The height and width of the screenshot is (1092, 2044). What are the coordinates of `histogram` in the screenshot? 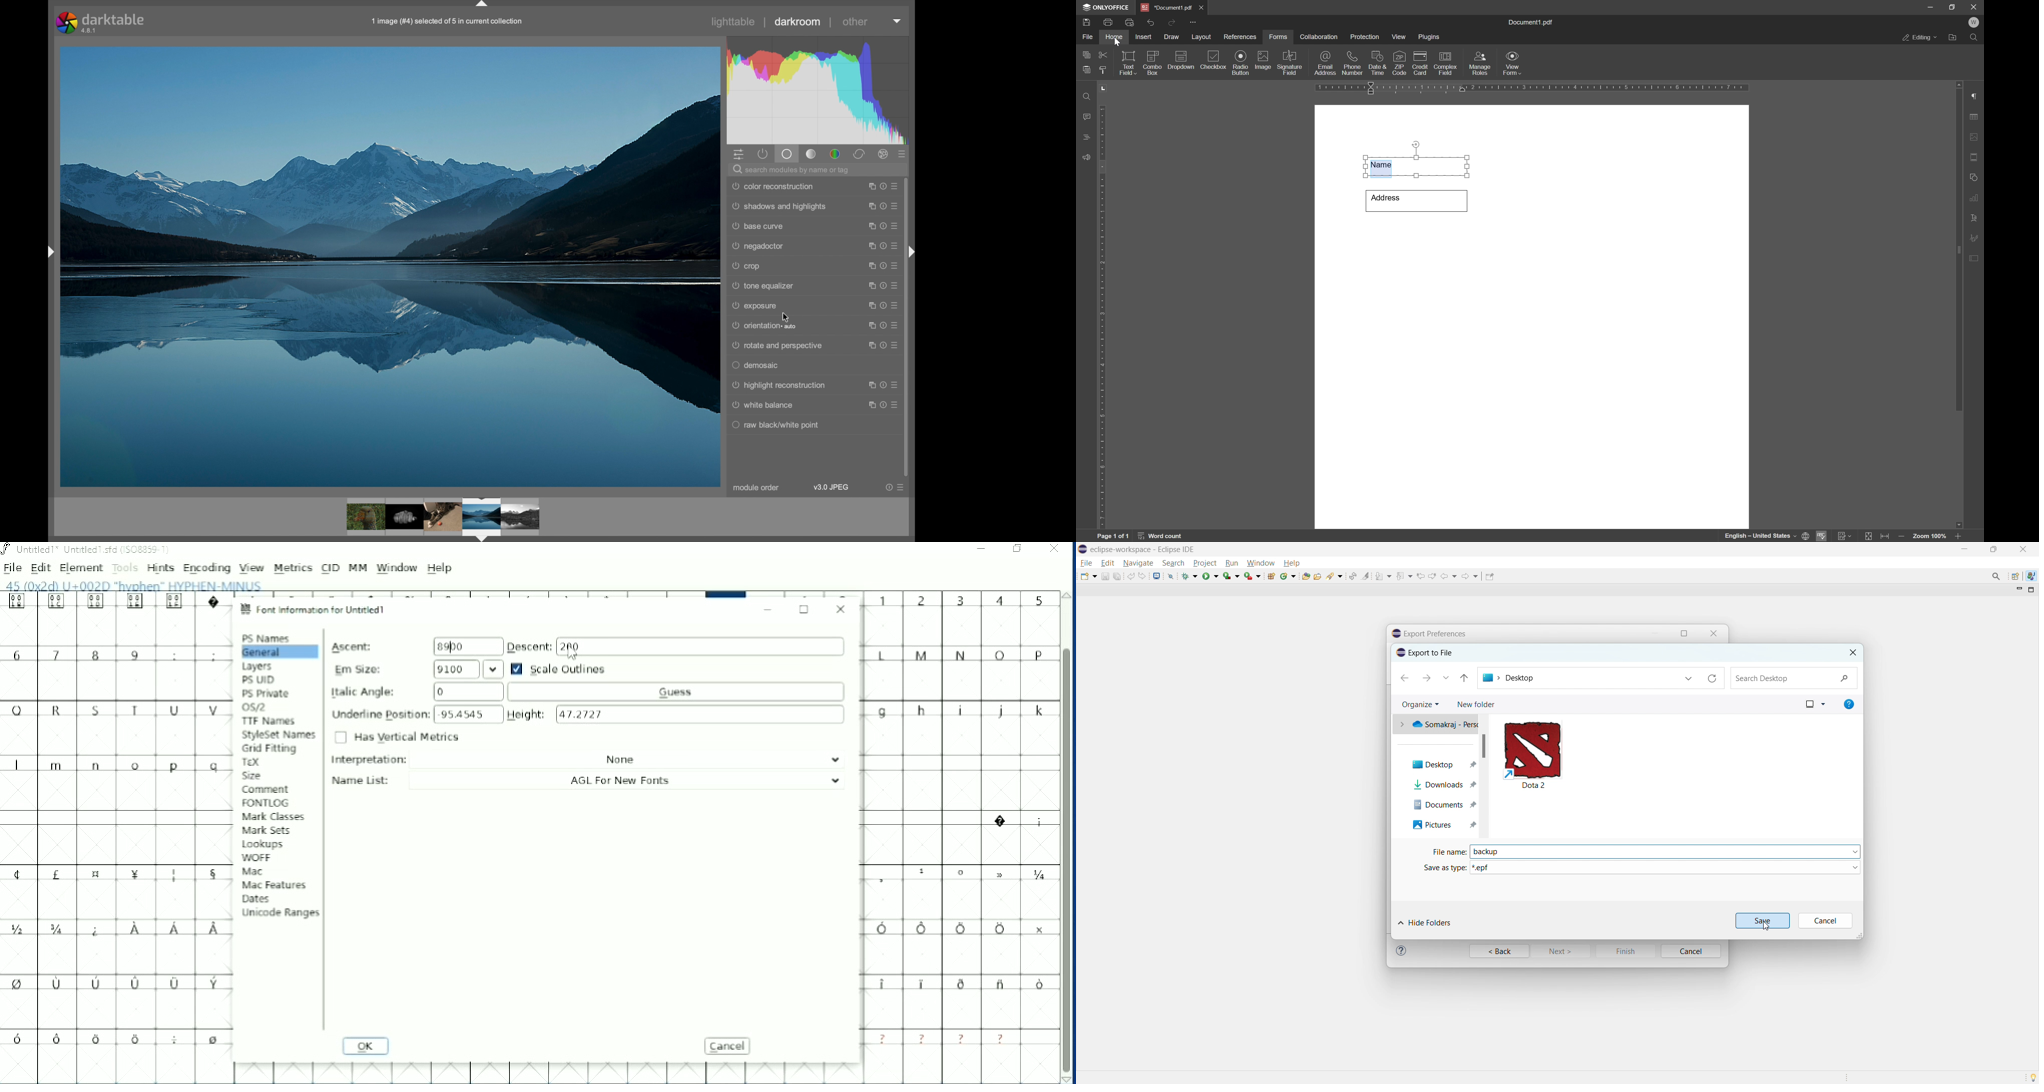 It's located at (818, 89).